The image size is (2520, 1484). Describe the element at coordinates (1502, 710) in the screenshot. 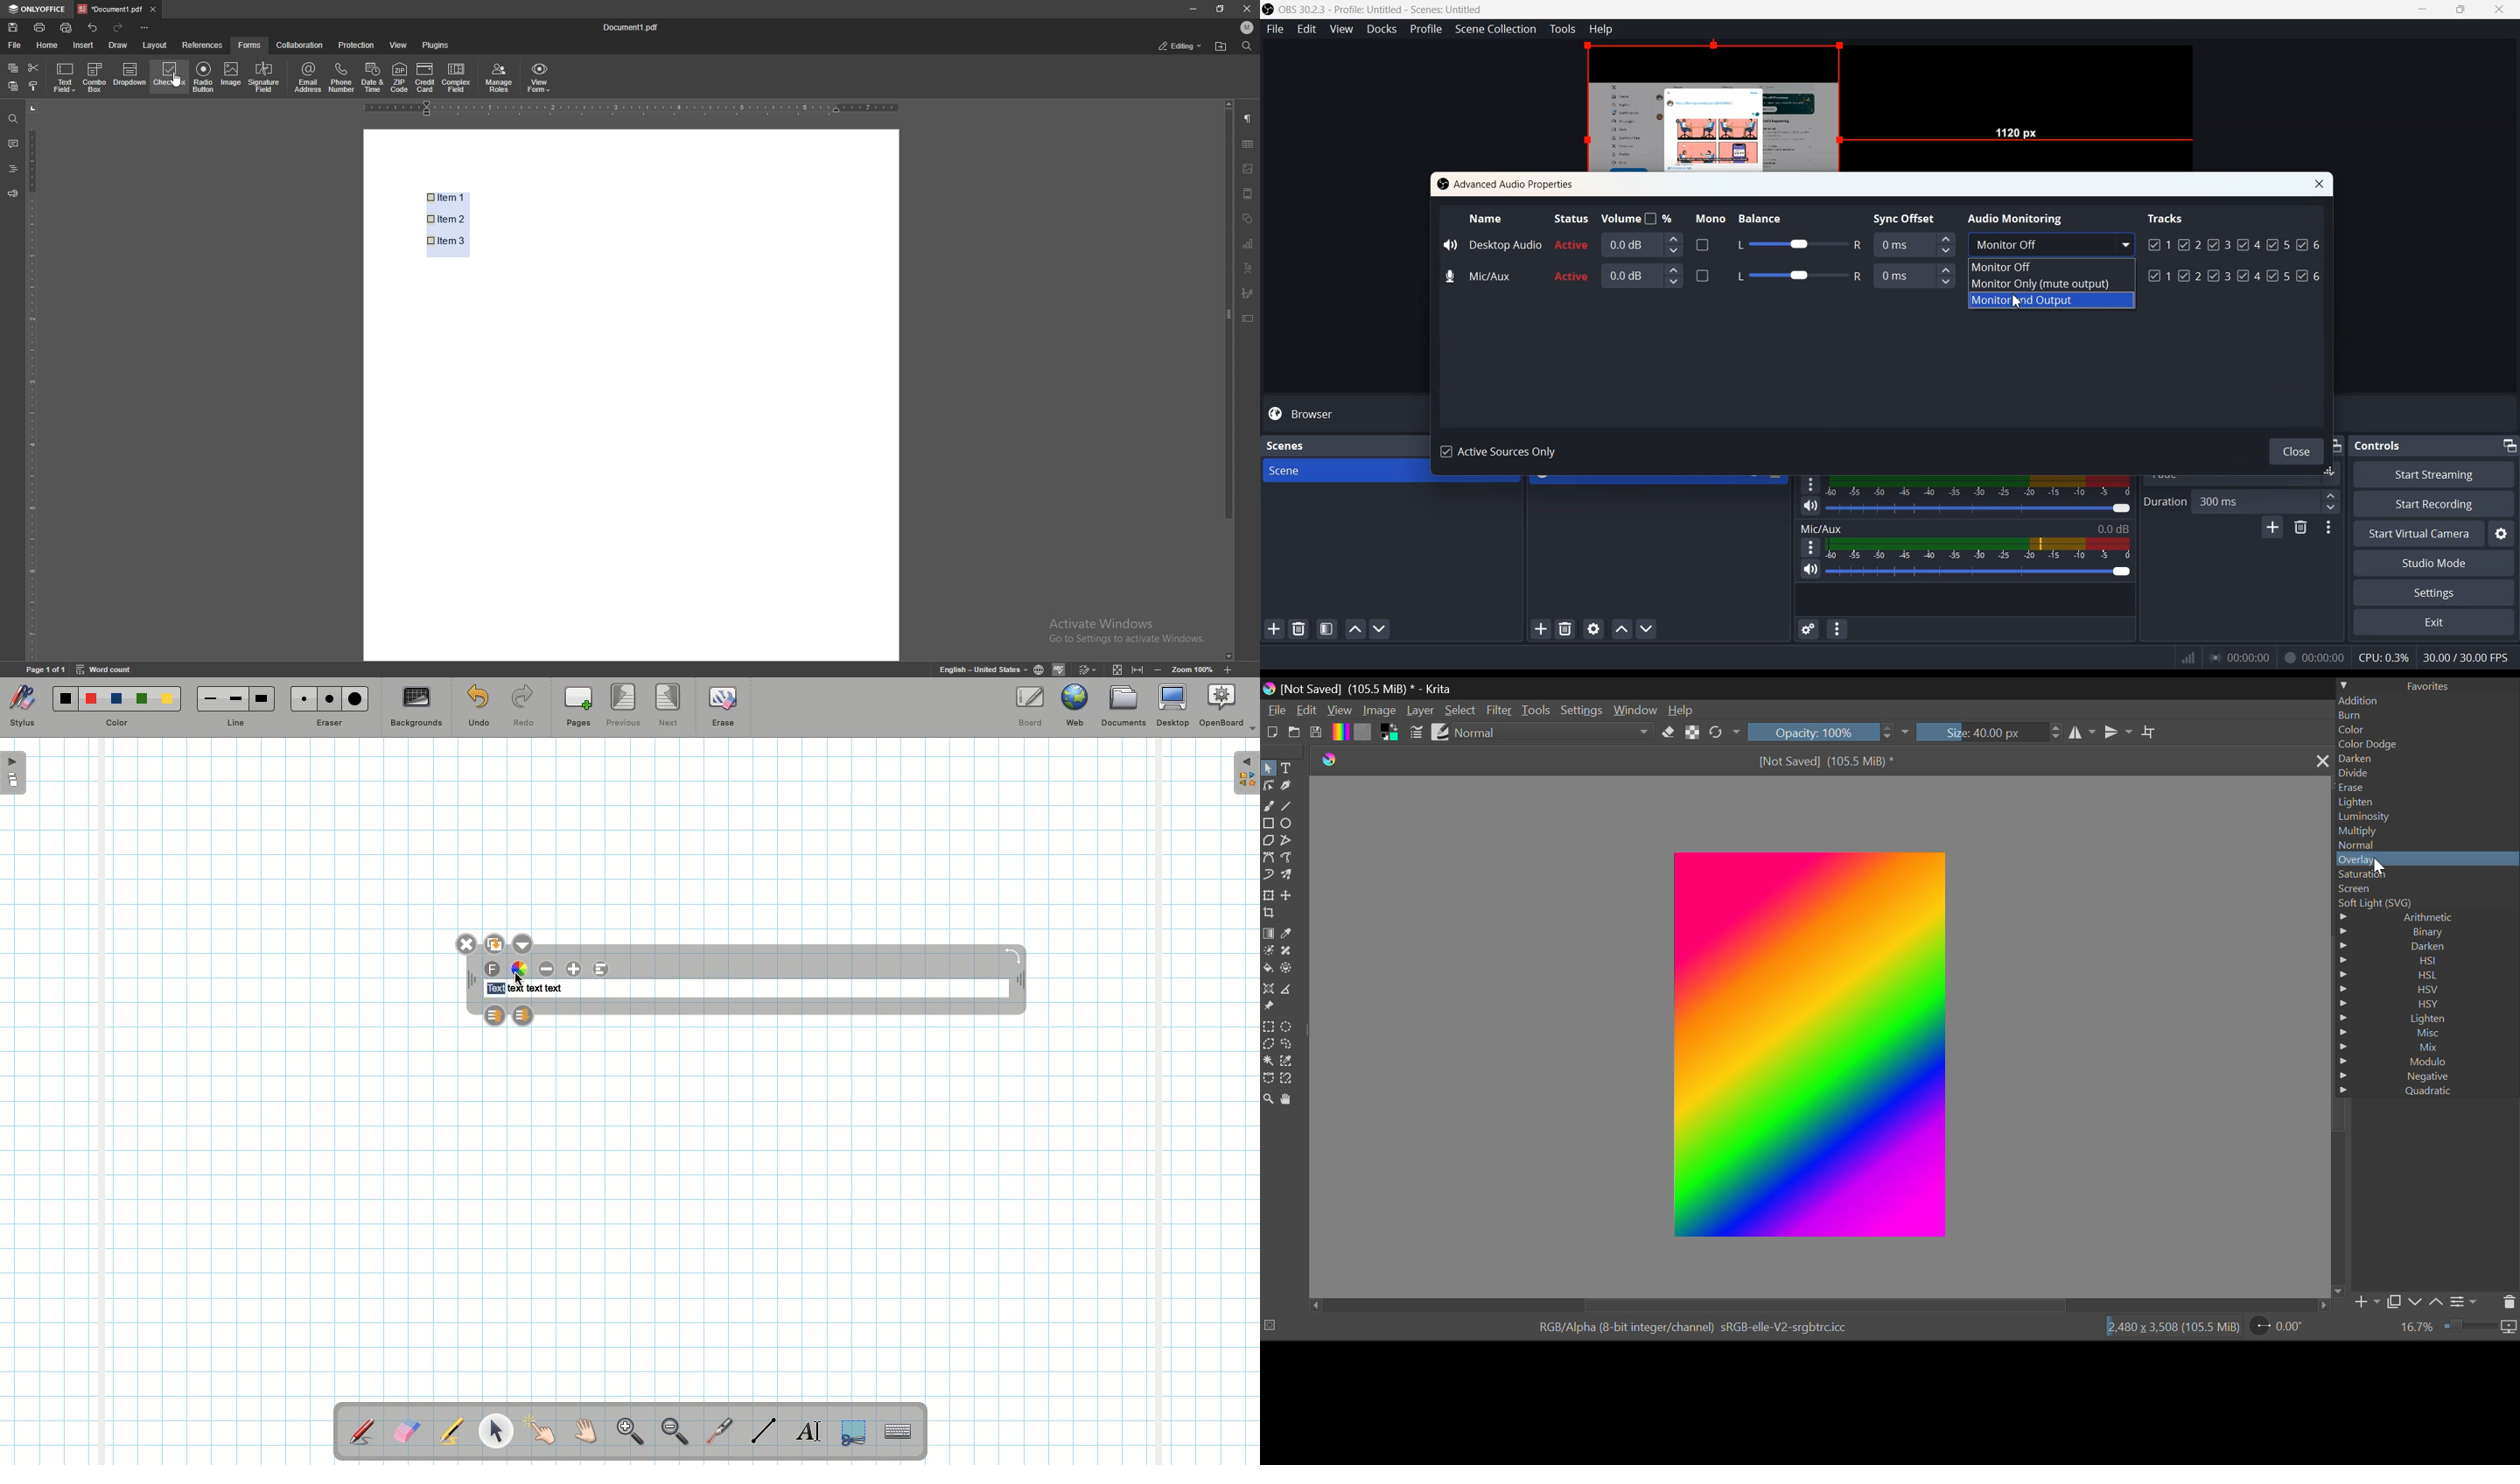

I see `Filter` at that location.